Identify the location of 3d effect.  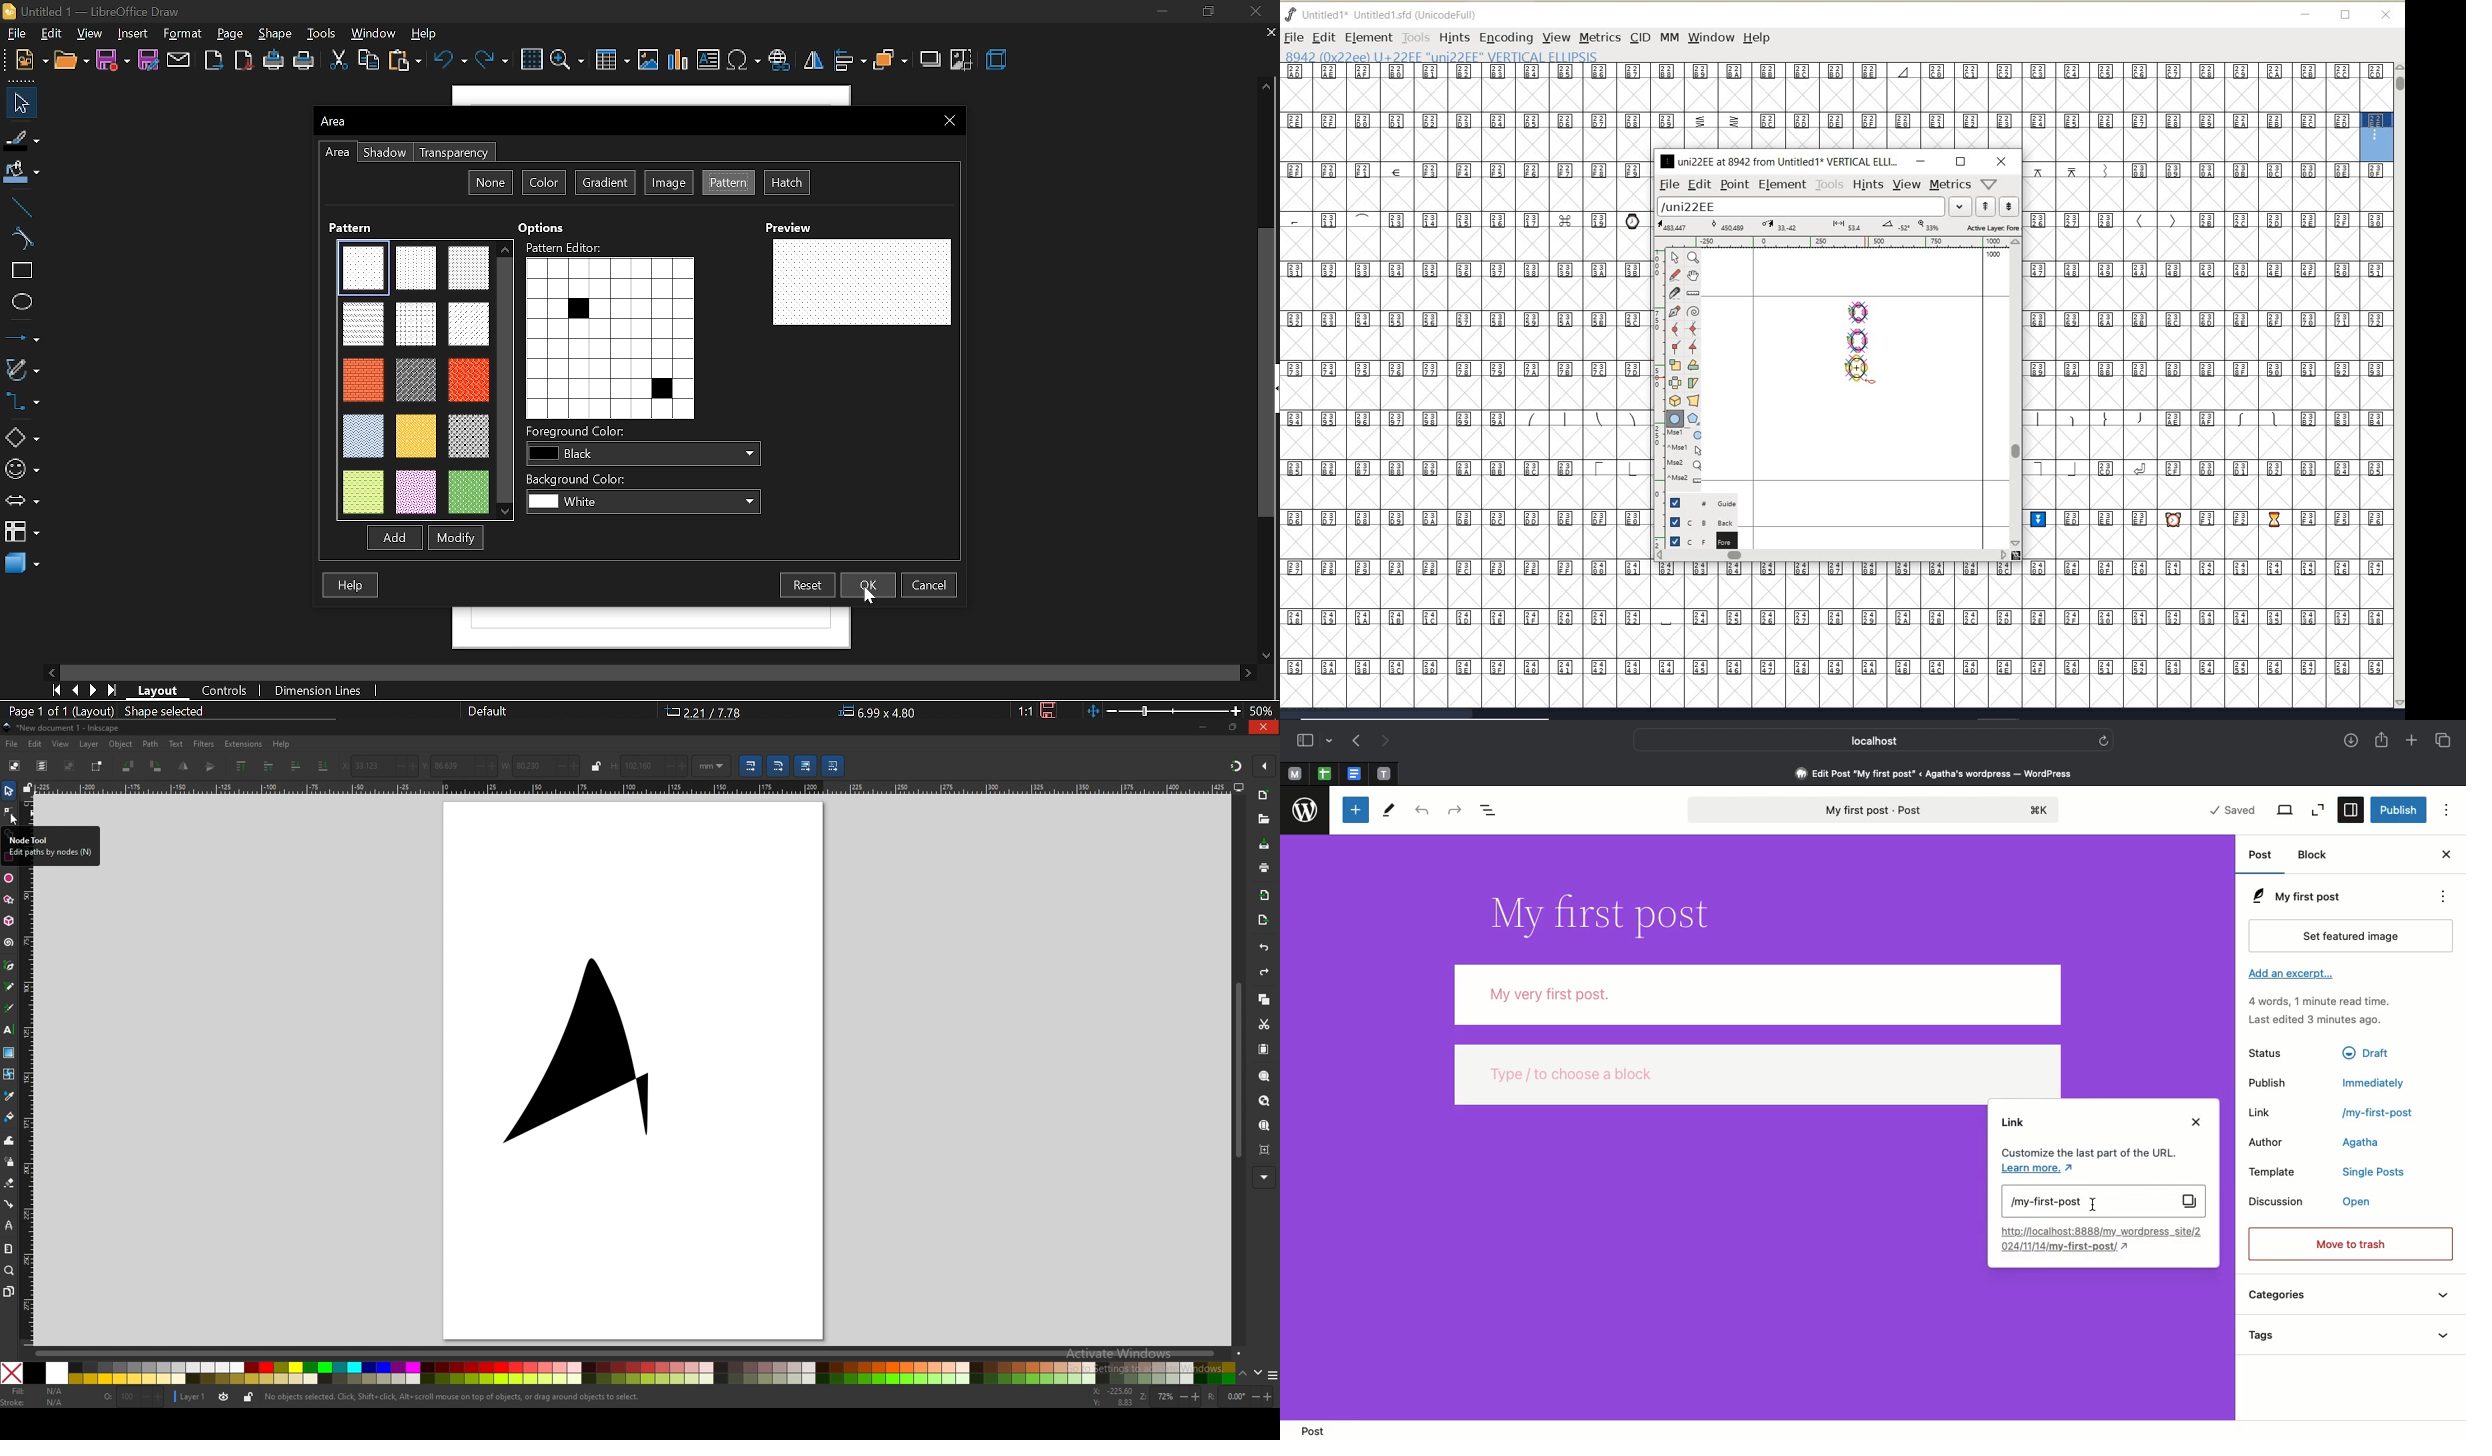
(1001, 61).